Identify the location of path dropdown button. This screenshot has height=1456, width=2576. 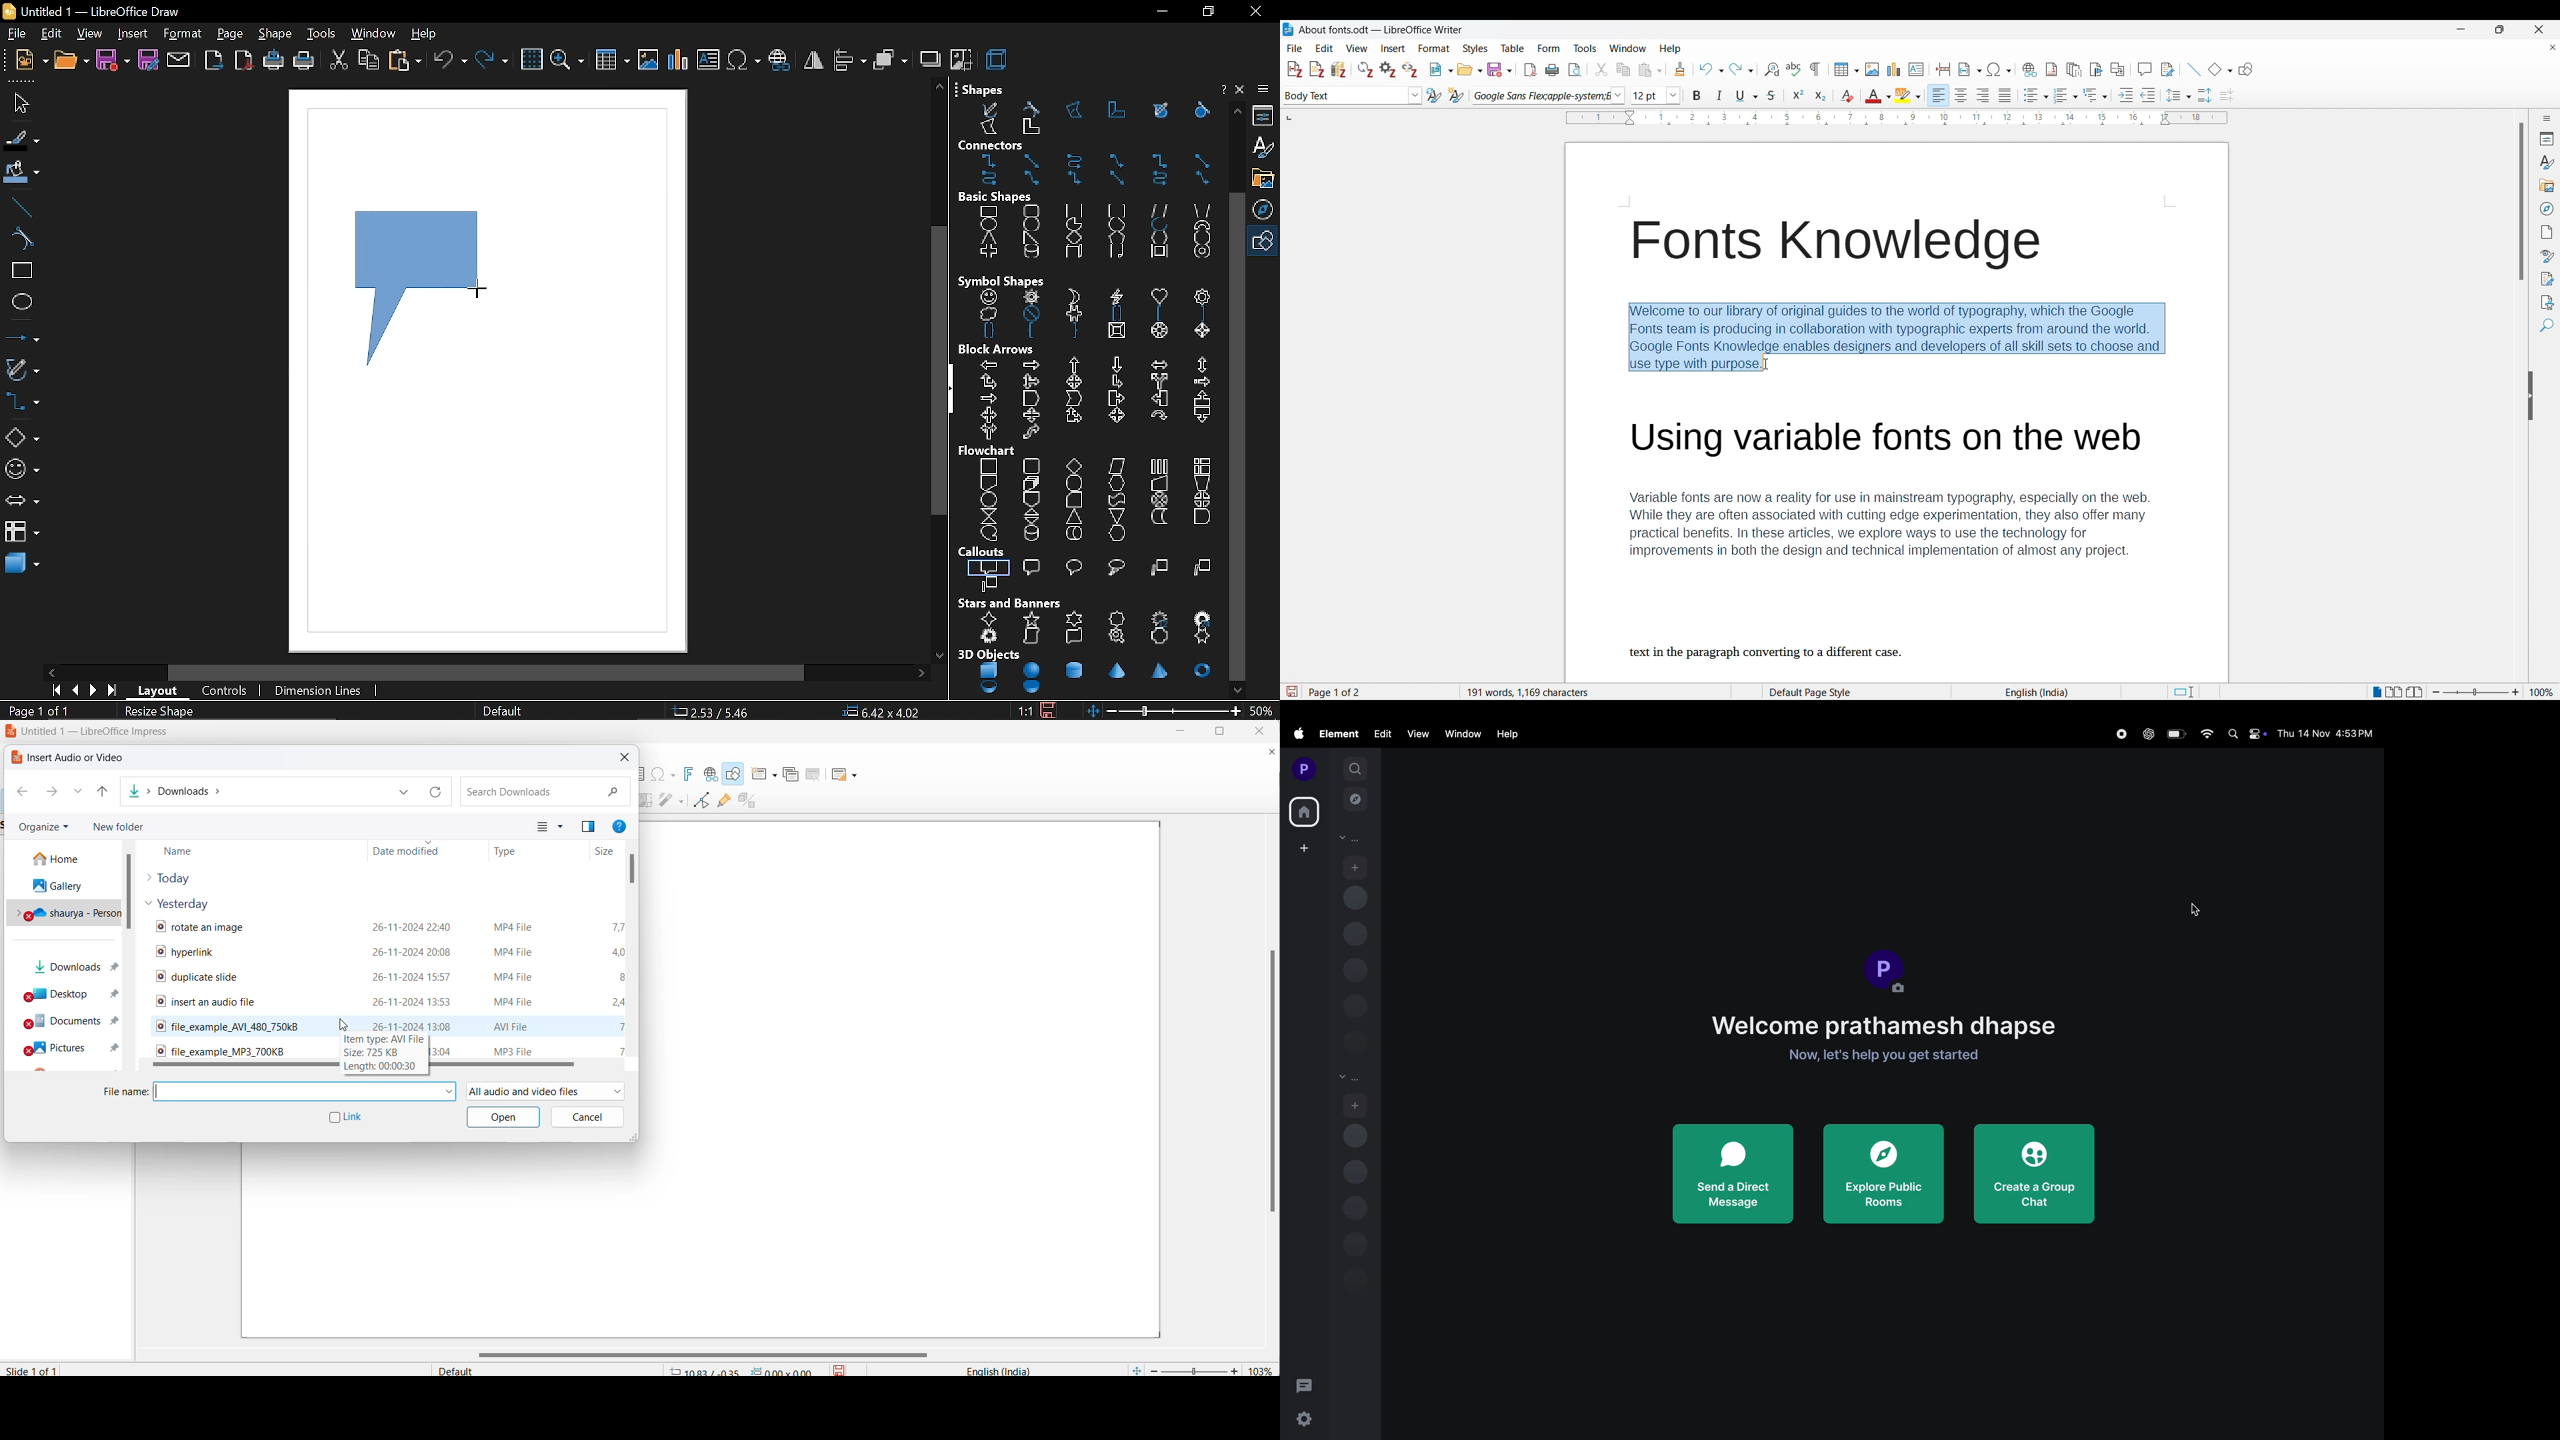
(404, 791).